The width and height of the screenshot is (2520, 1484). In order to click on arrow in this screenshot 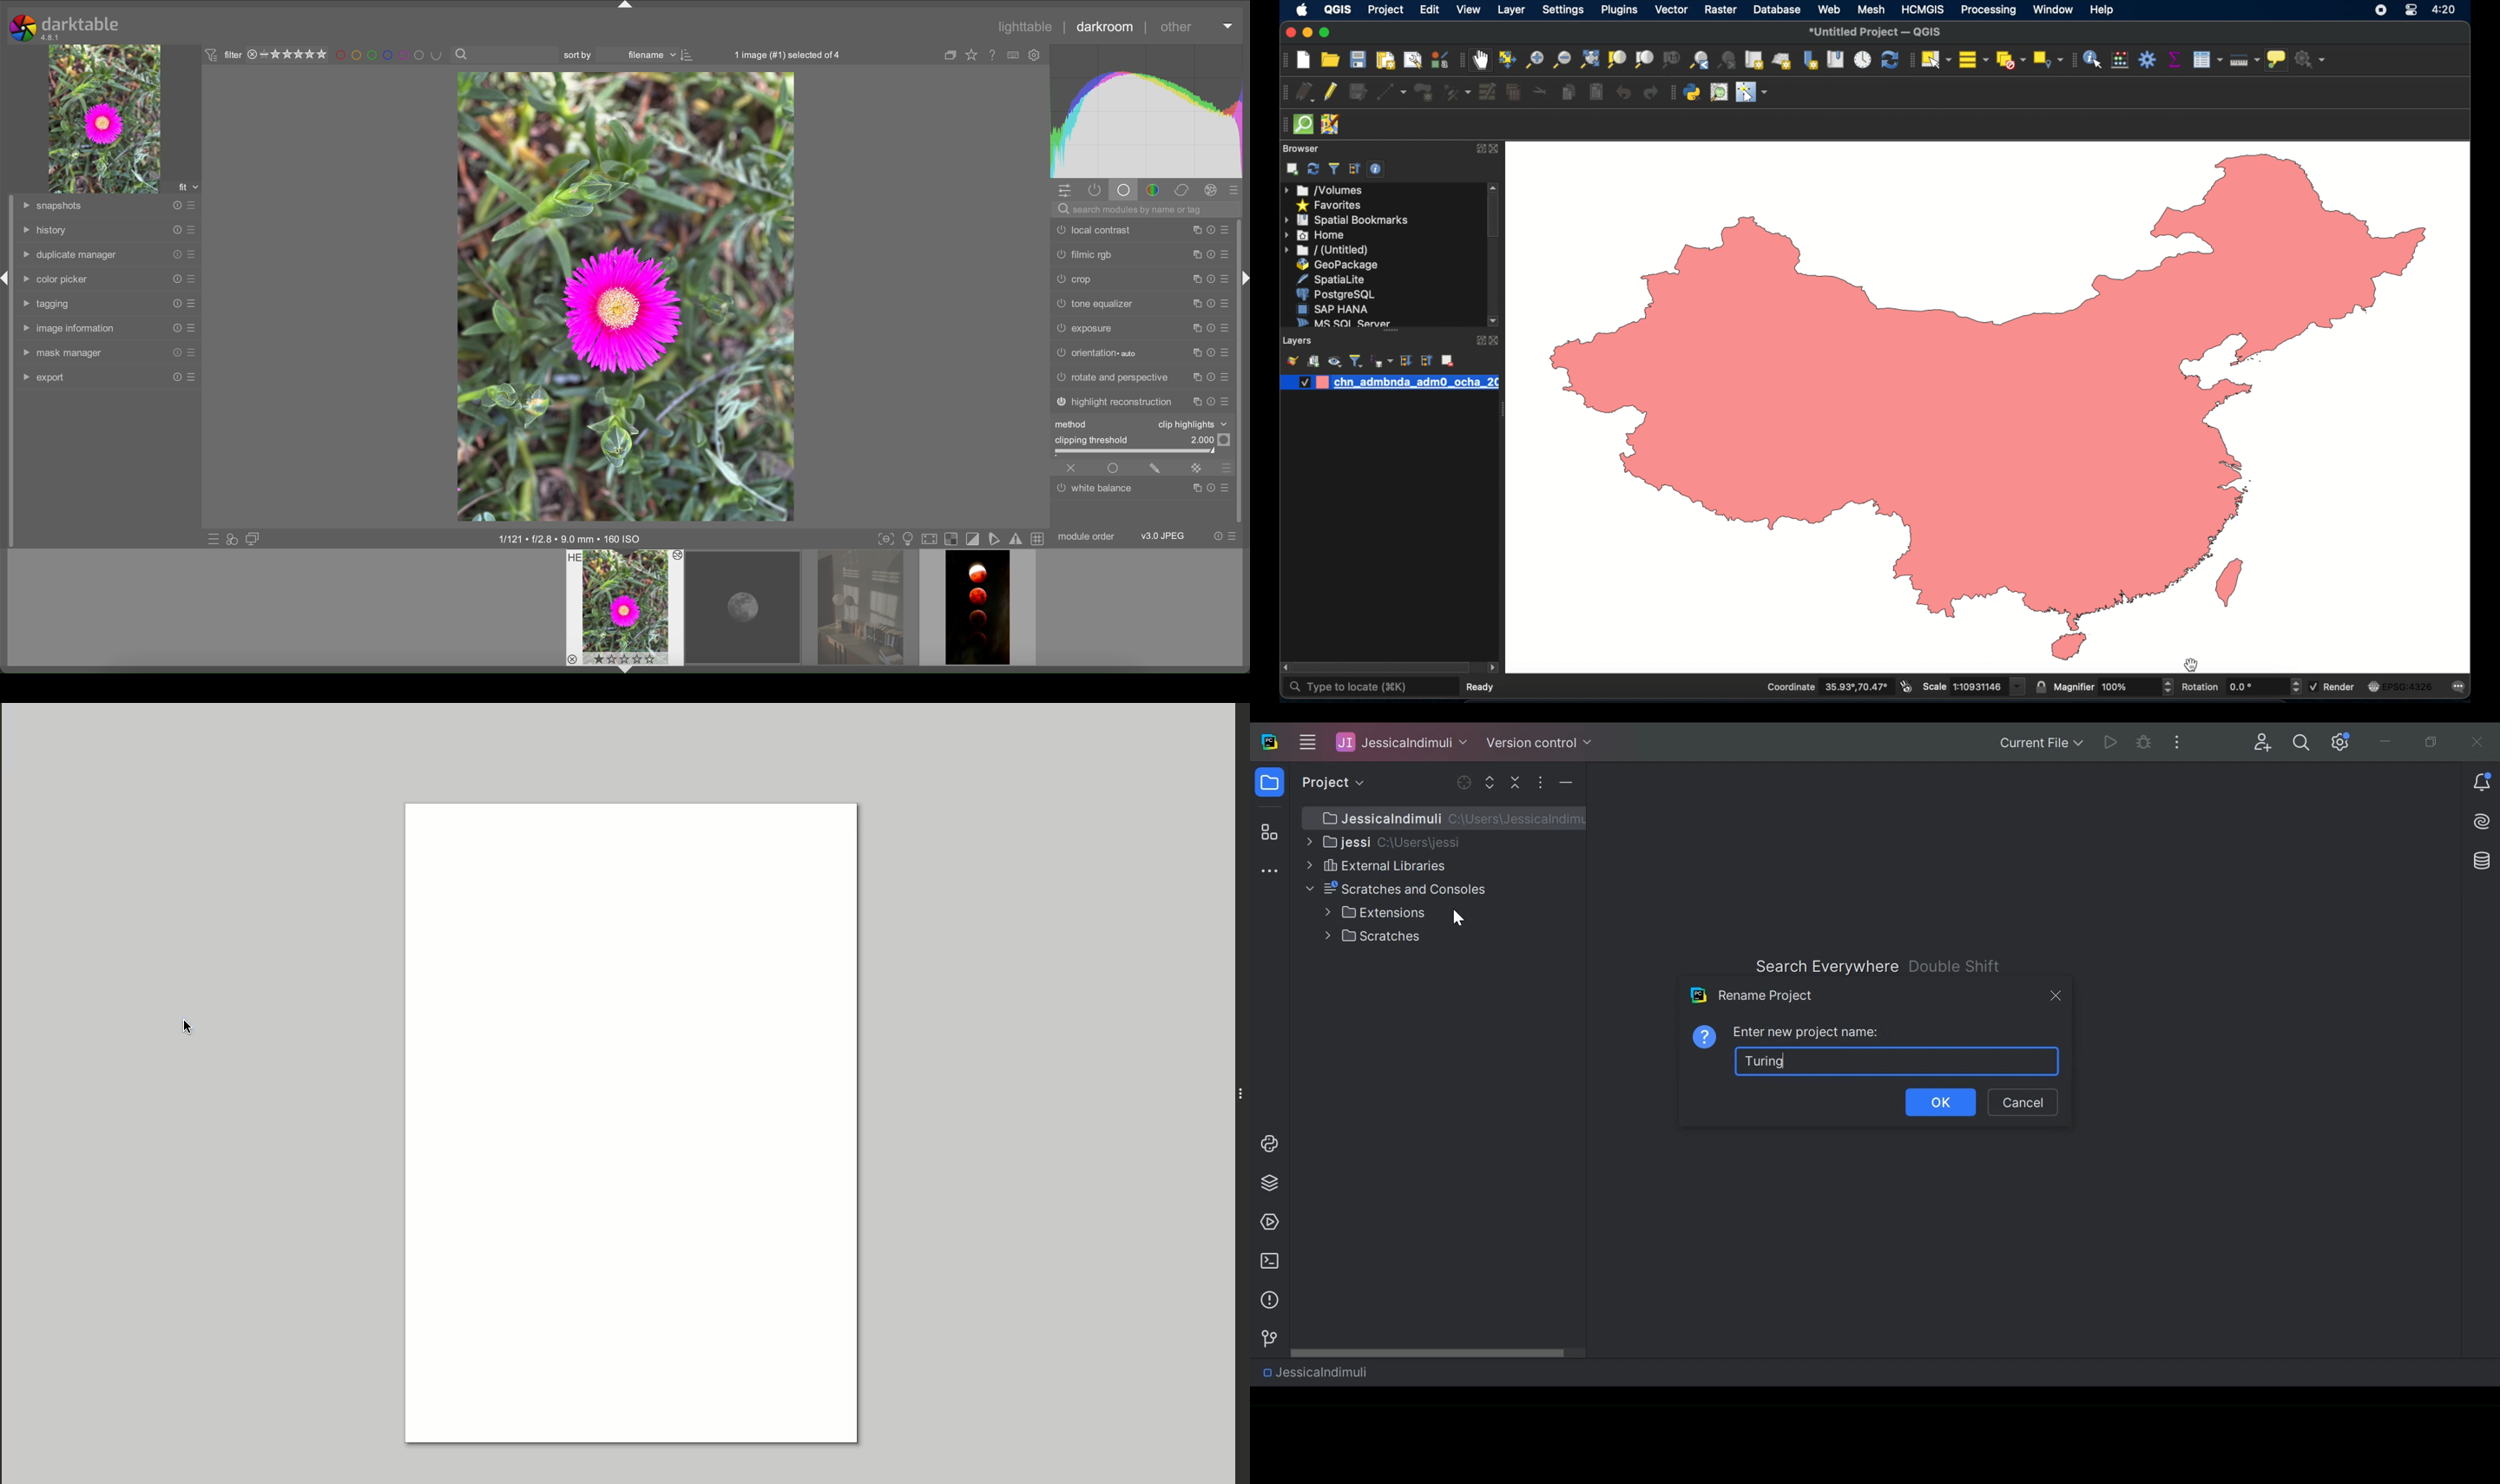, I will do `click(1245, 279)`.